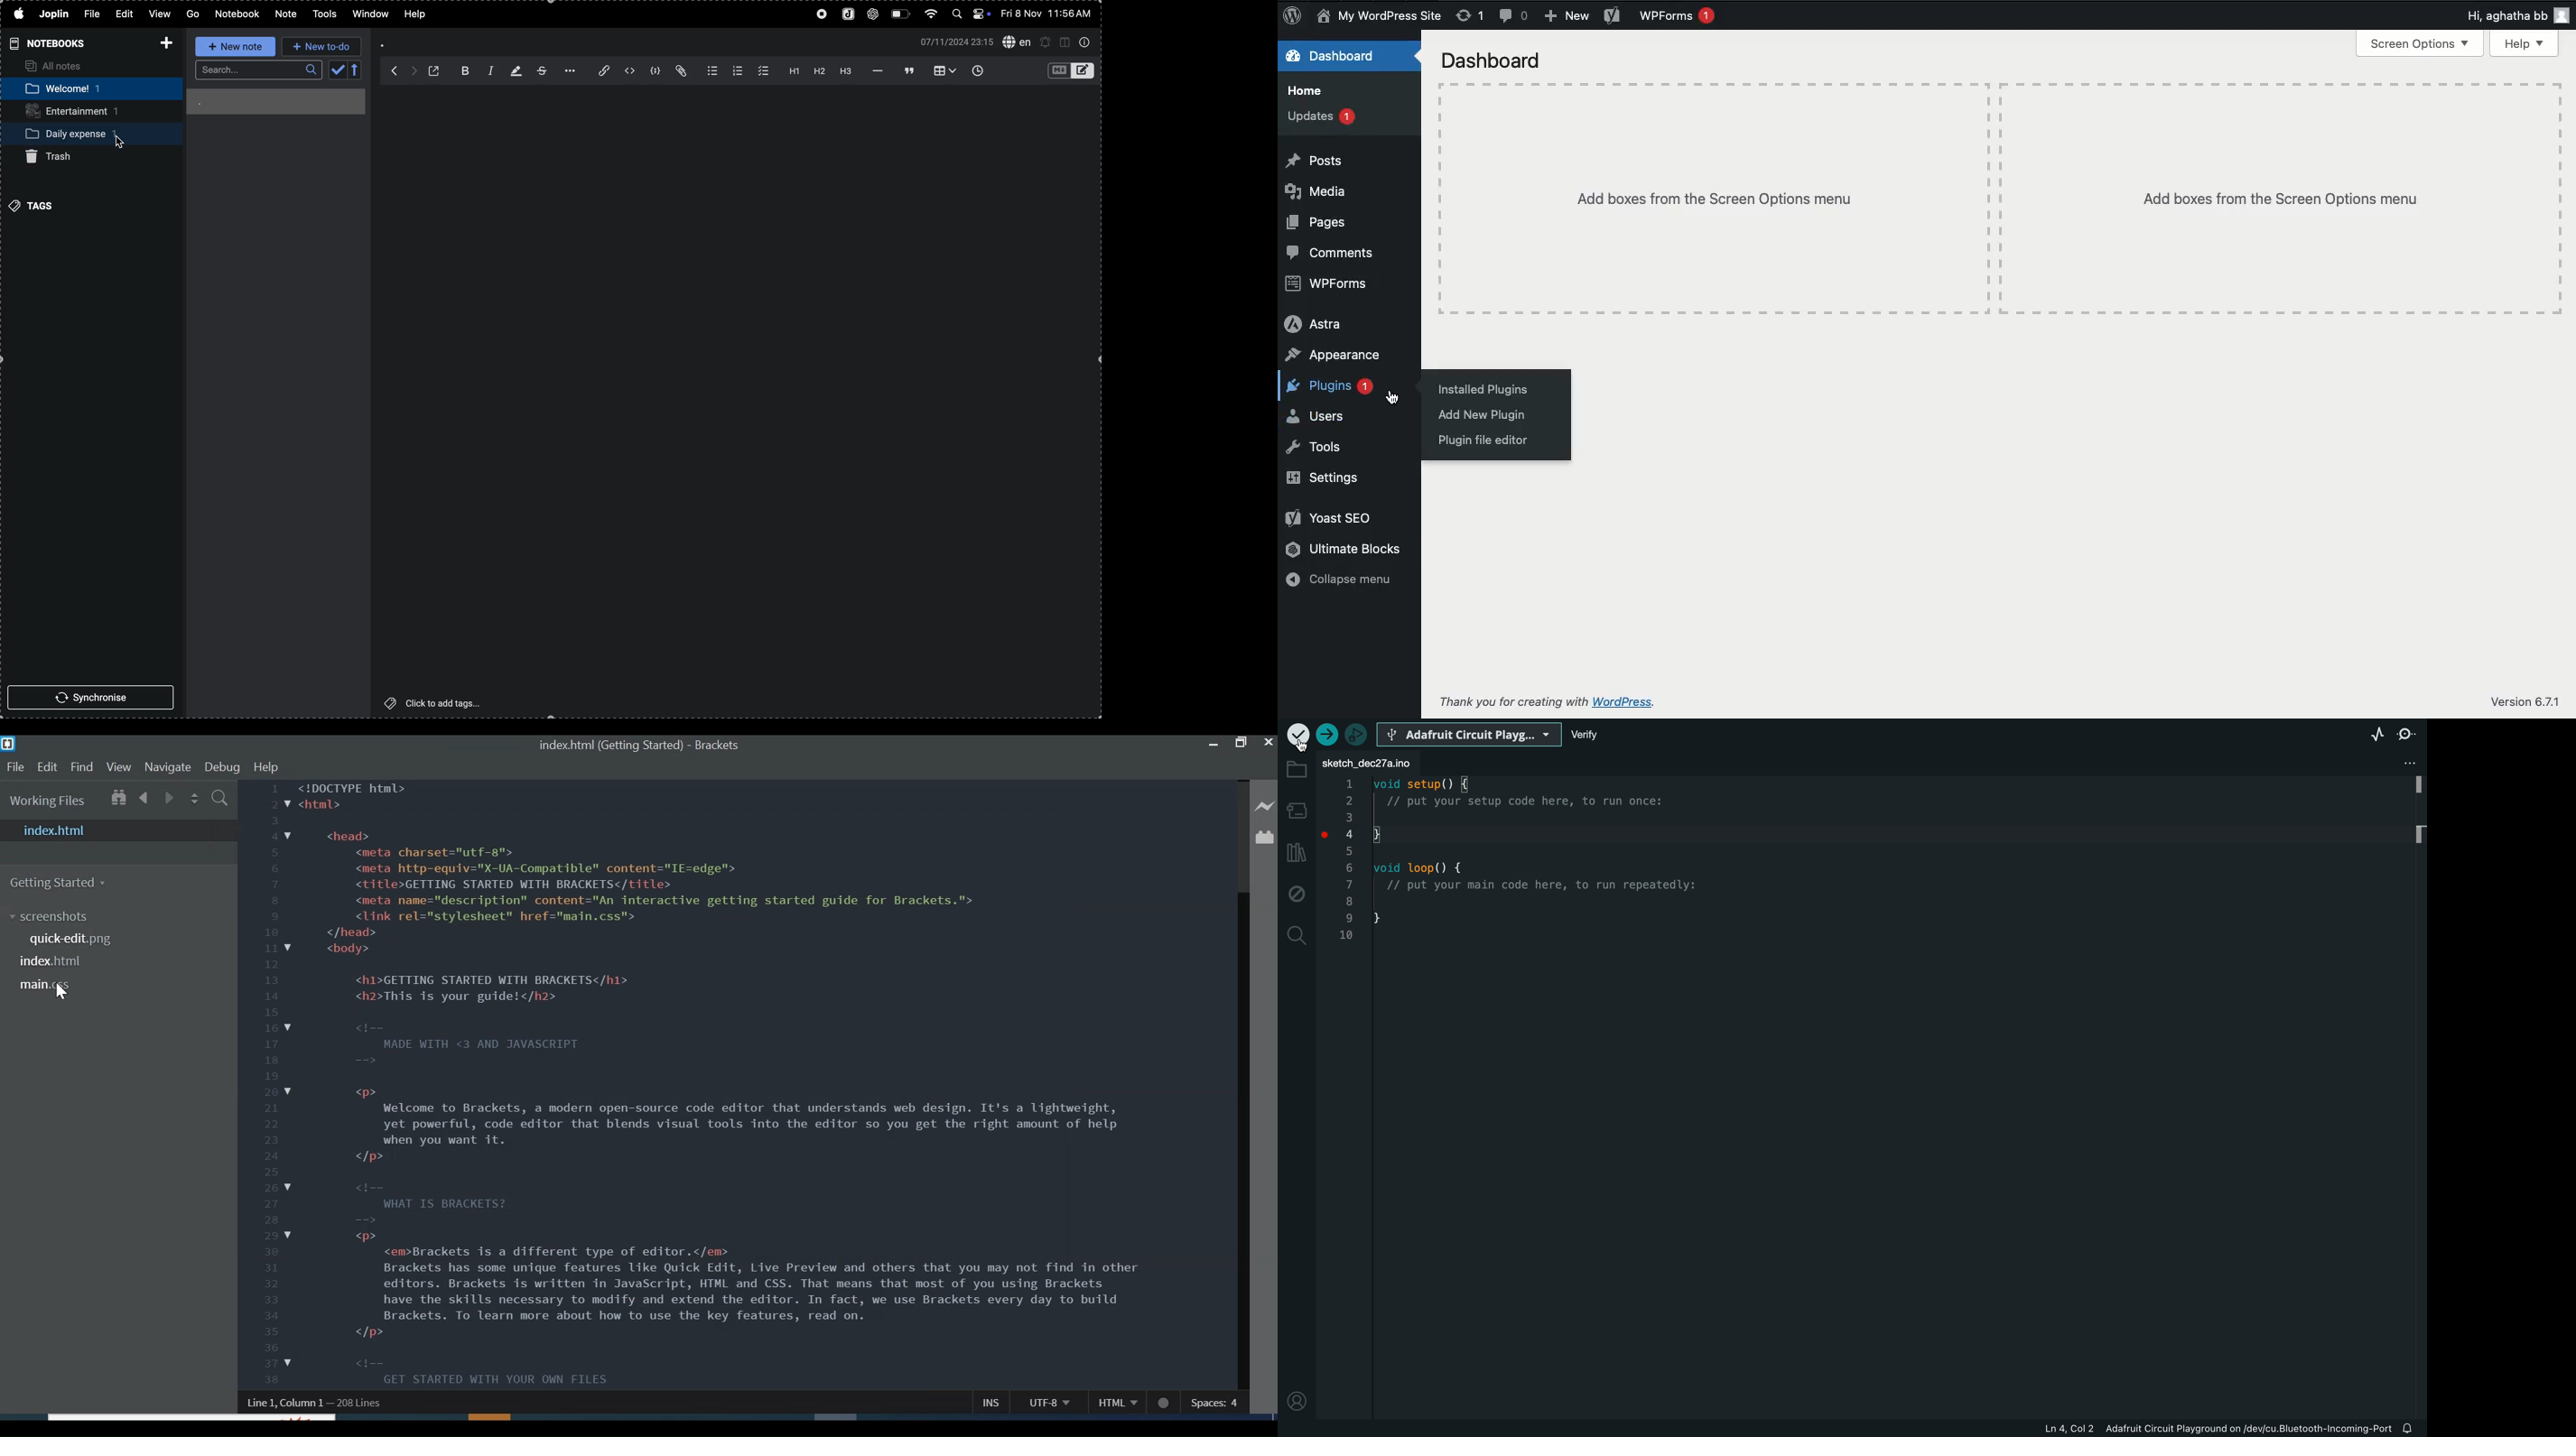  Describe the element at coordinates (81, 112) in the screenshot. I see `entertainment` at that location.